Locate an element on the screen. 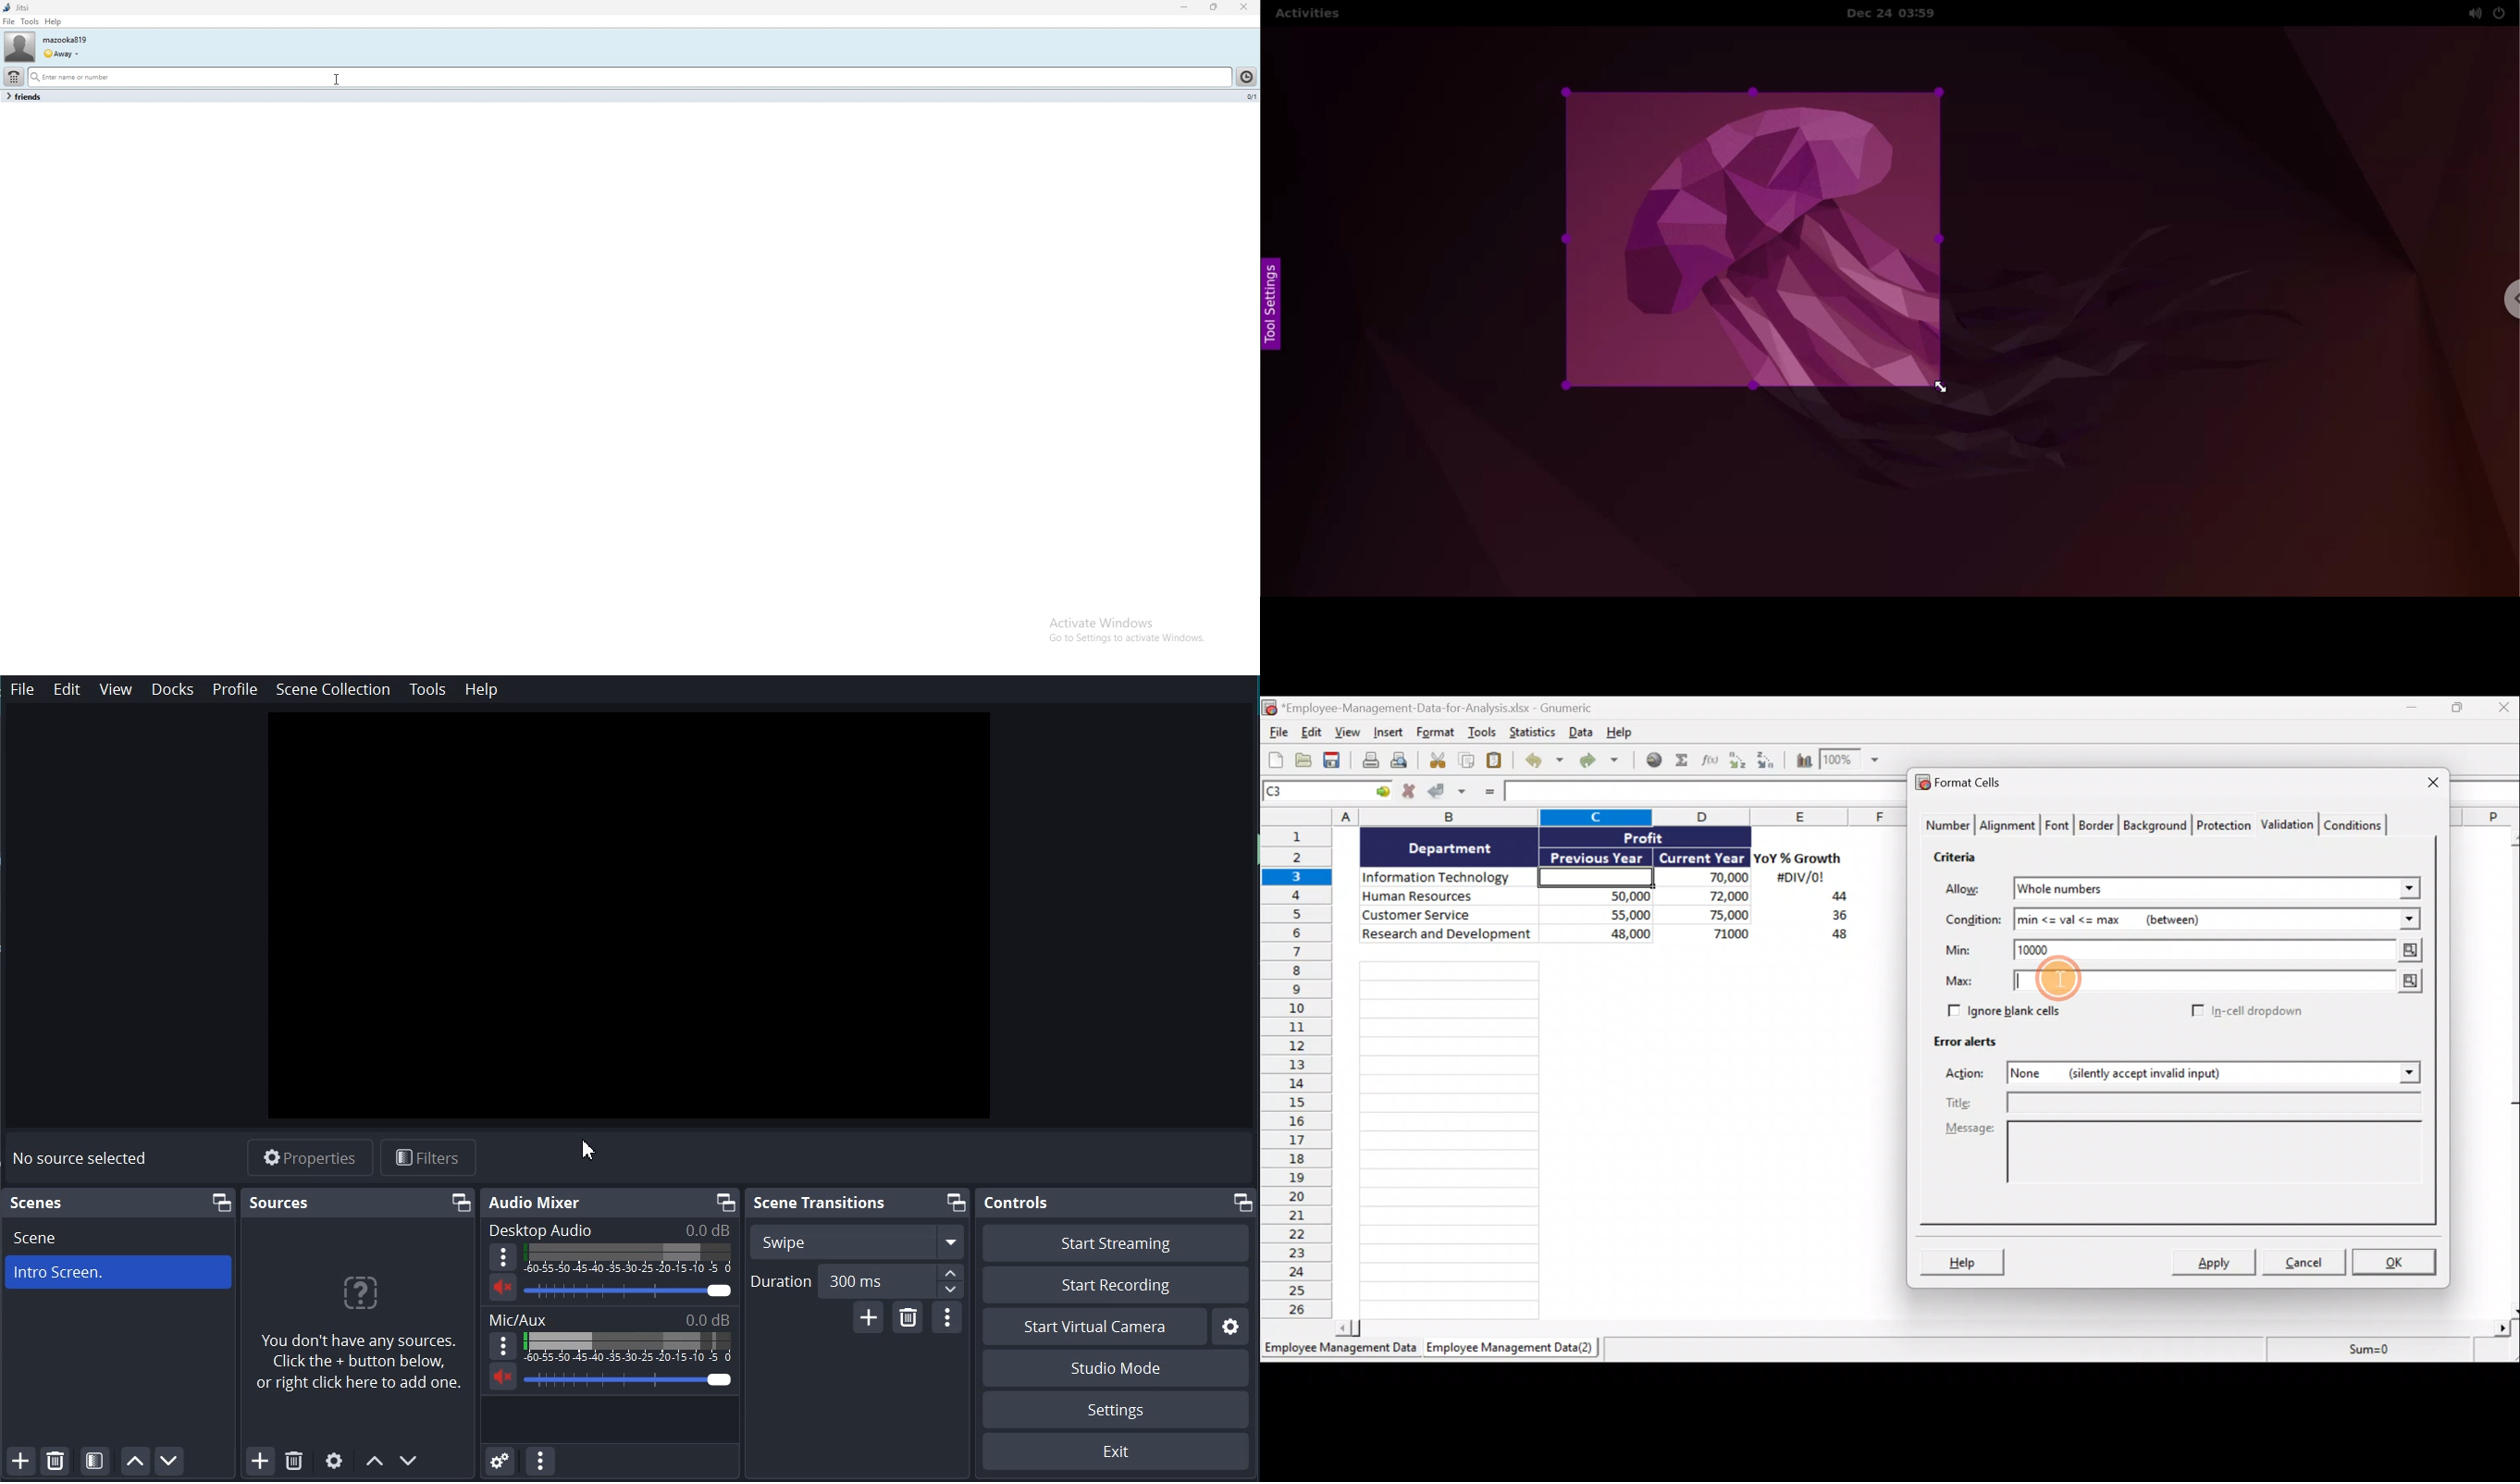 This screenshot has height=1484, width=2520. Human Resources is located at coordinates (1446, 897).